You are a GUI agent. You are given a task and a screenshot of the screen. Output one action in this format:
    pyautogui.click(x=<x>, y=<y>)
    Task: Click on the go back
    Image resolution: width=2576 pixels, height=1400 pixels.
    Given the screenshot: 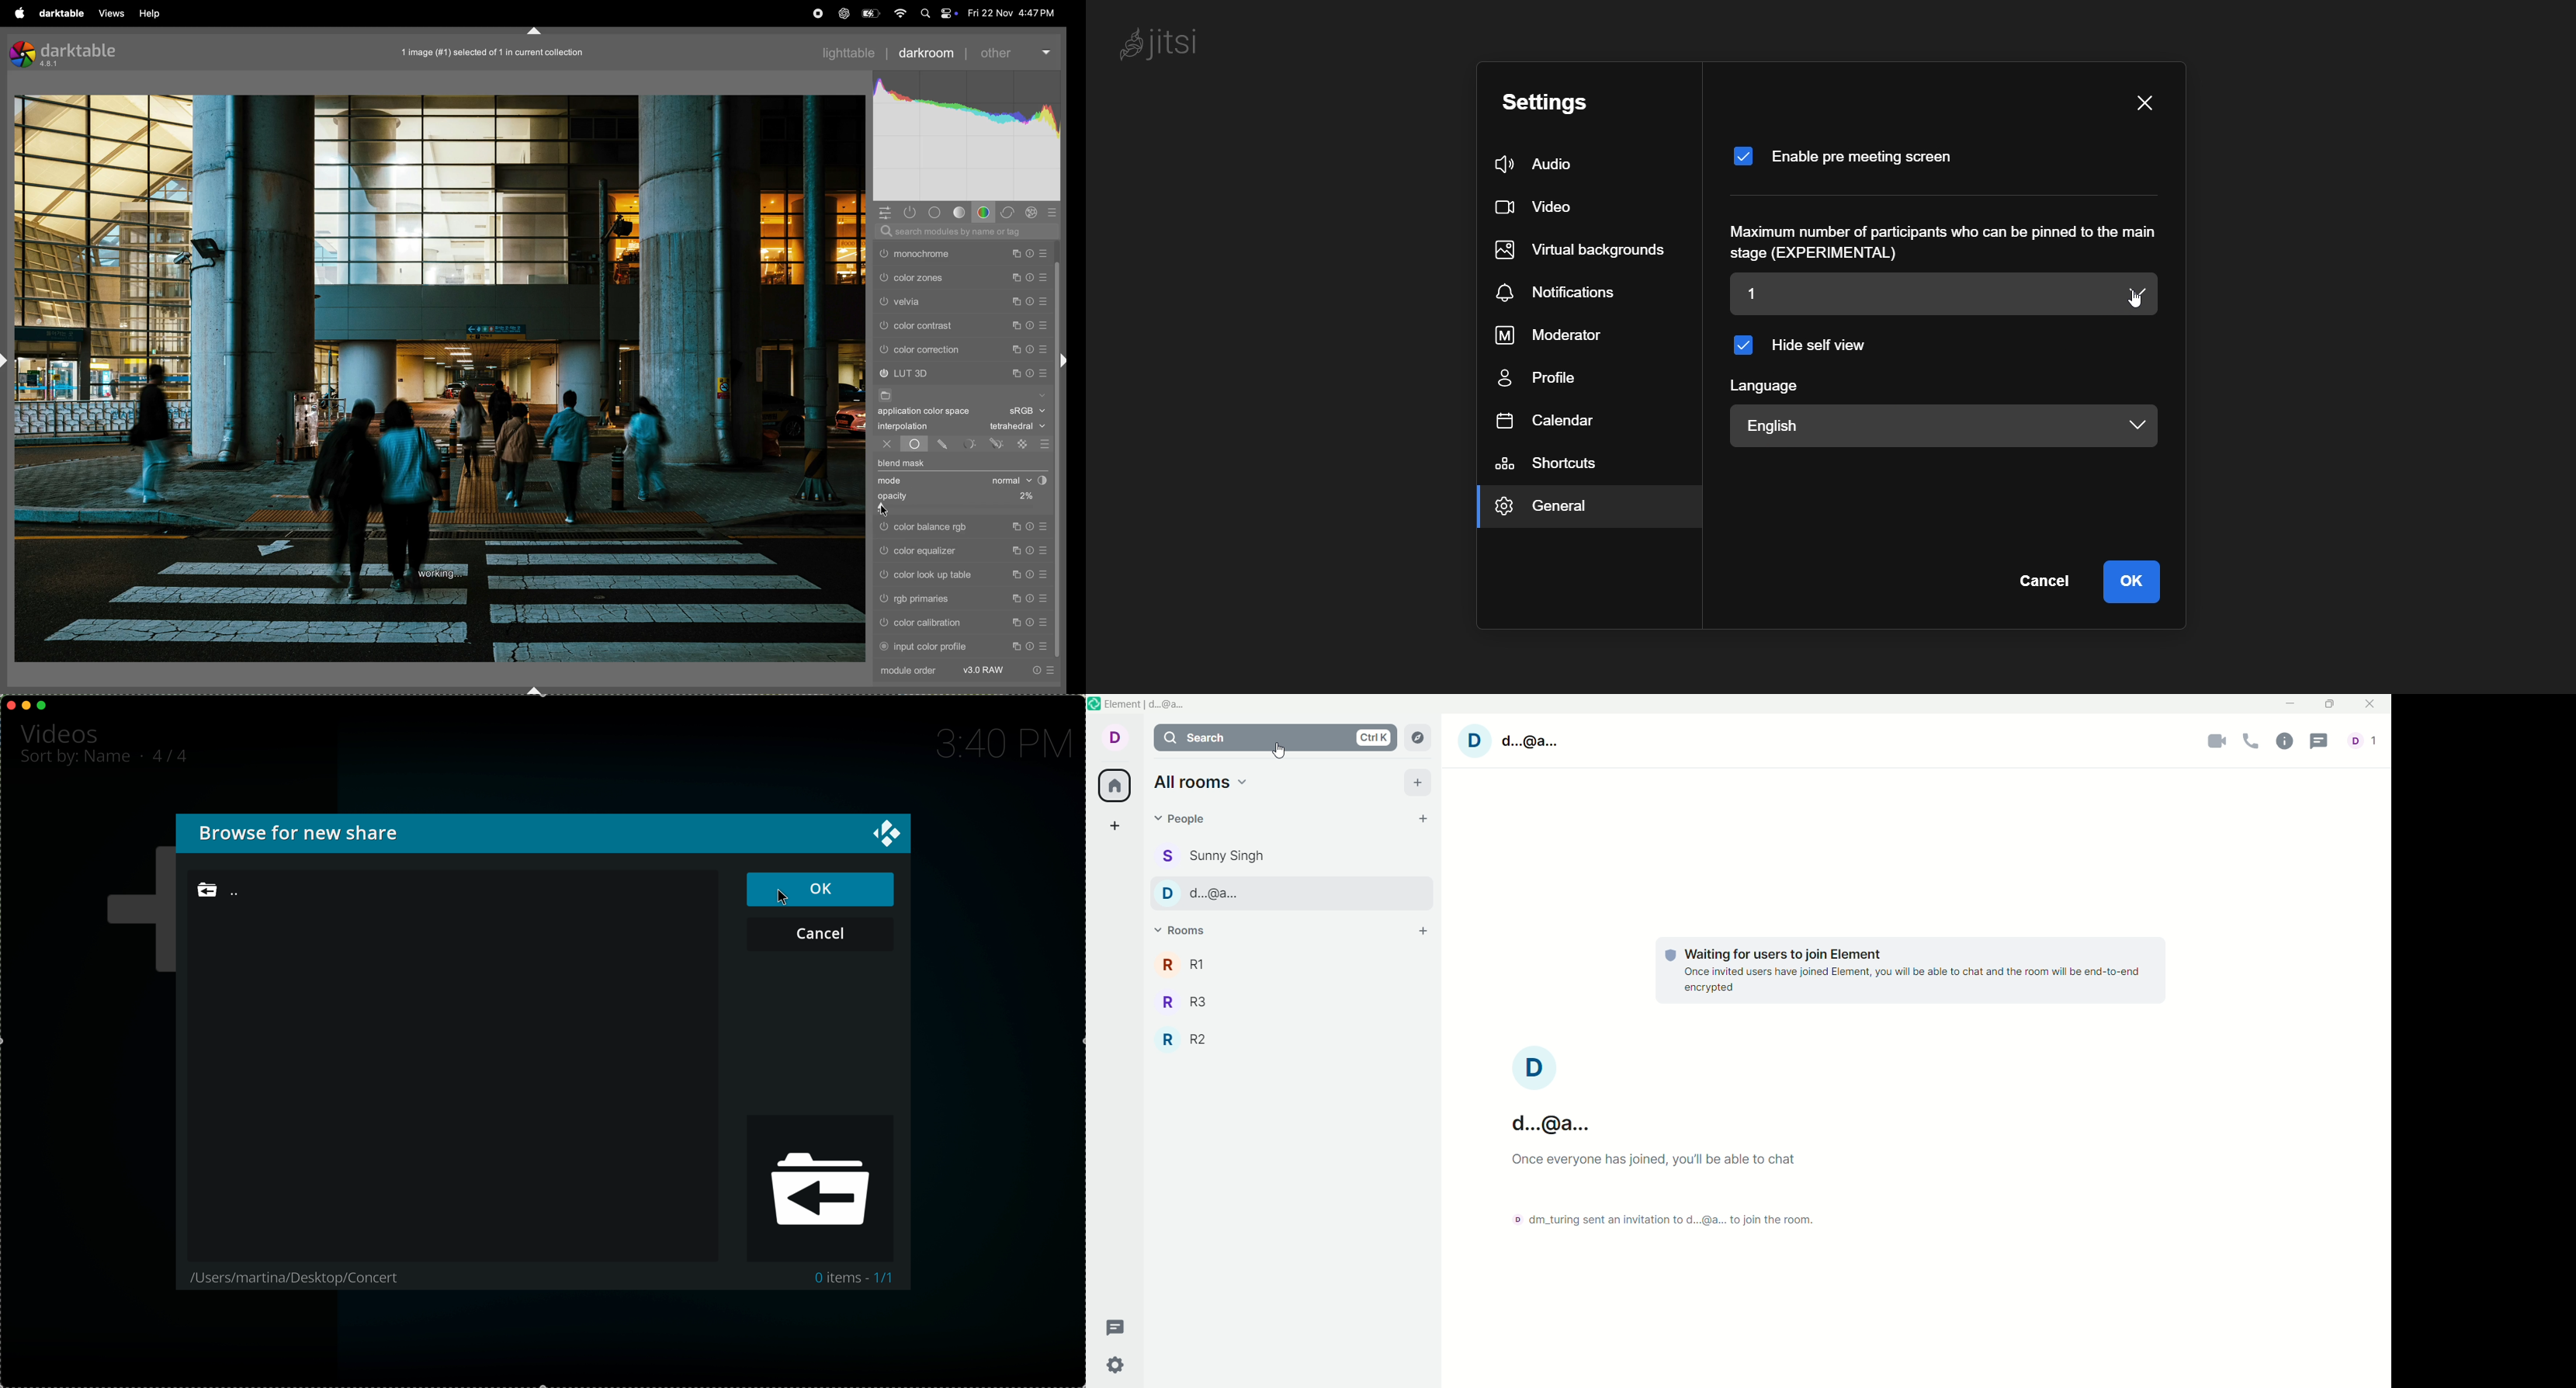 What is the action you would take?
    pyautogui.click(x=244, y=893)
    